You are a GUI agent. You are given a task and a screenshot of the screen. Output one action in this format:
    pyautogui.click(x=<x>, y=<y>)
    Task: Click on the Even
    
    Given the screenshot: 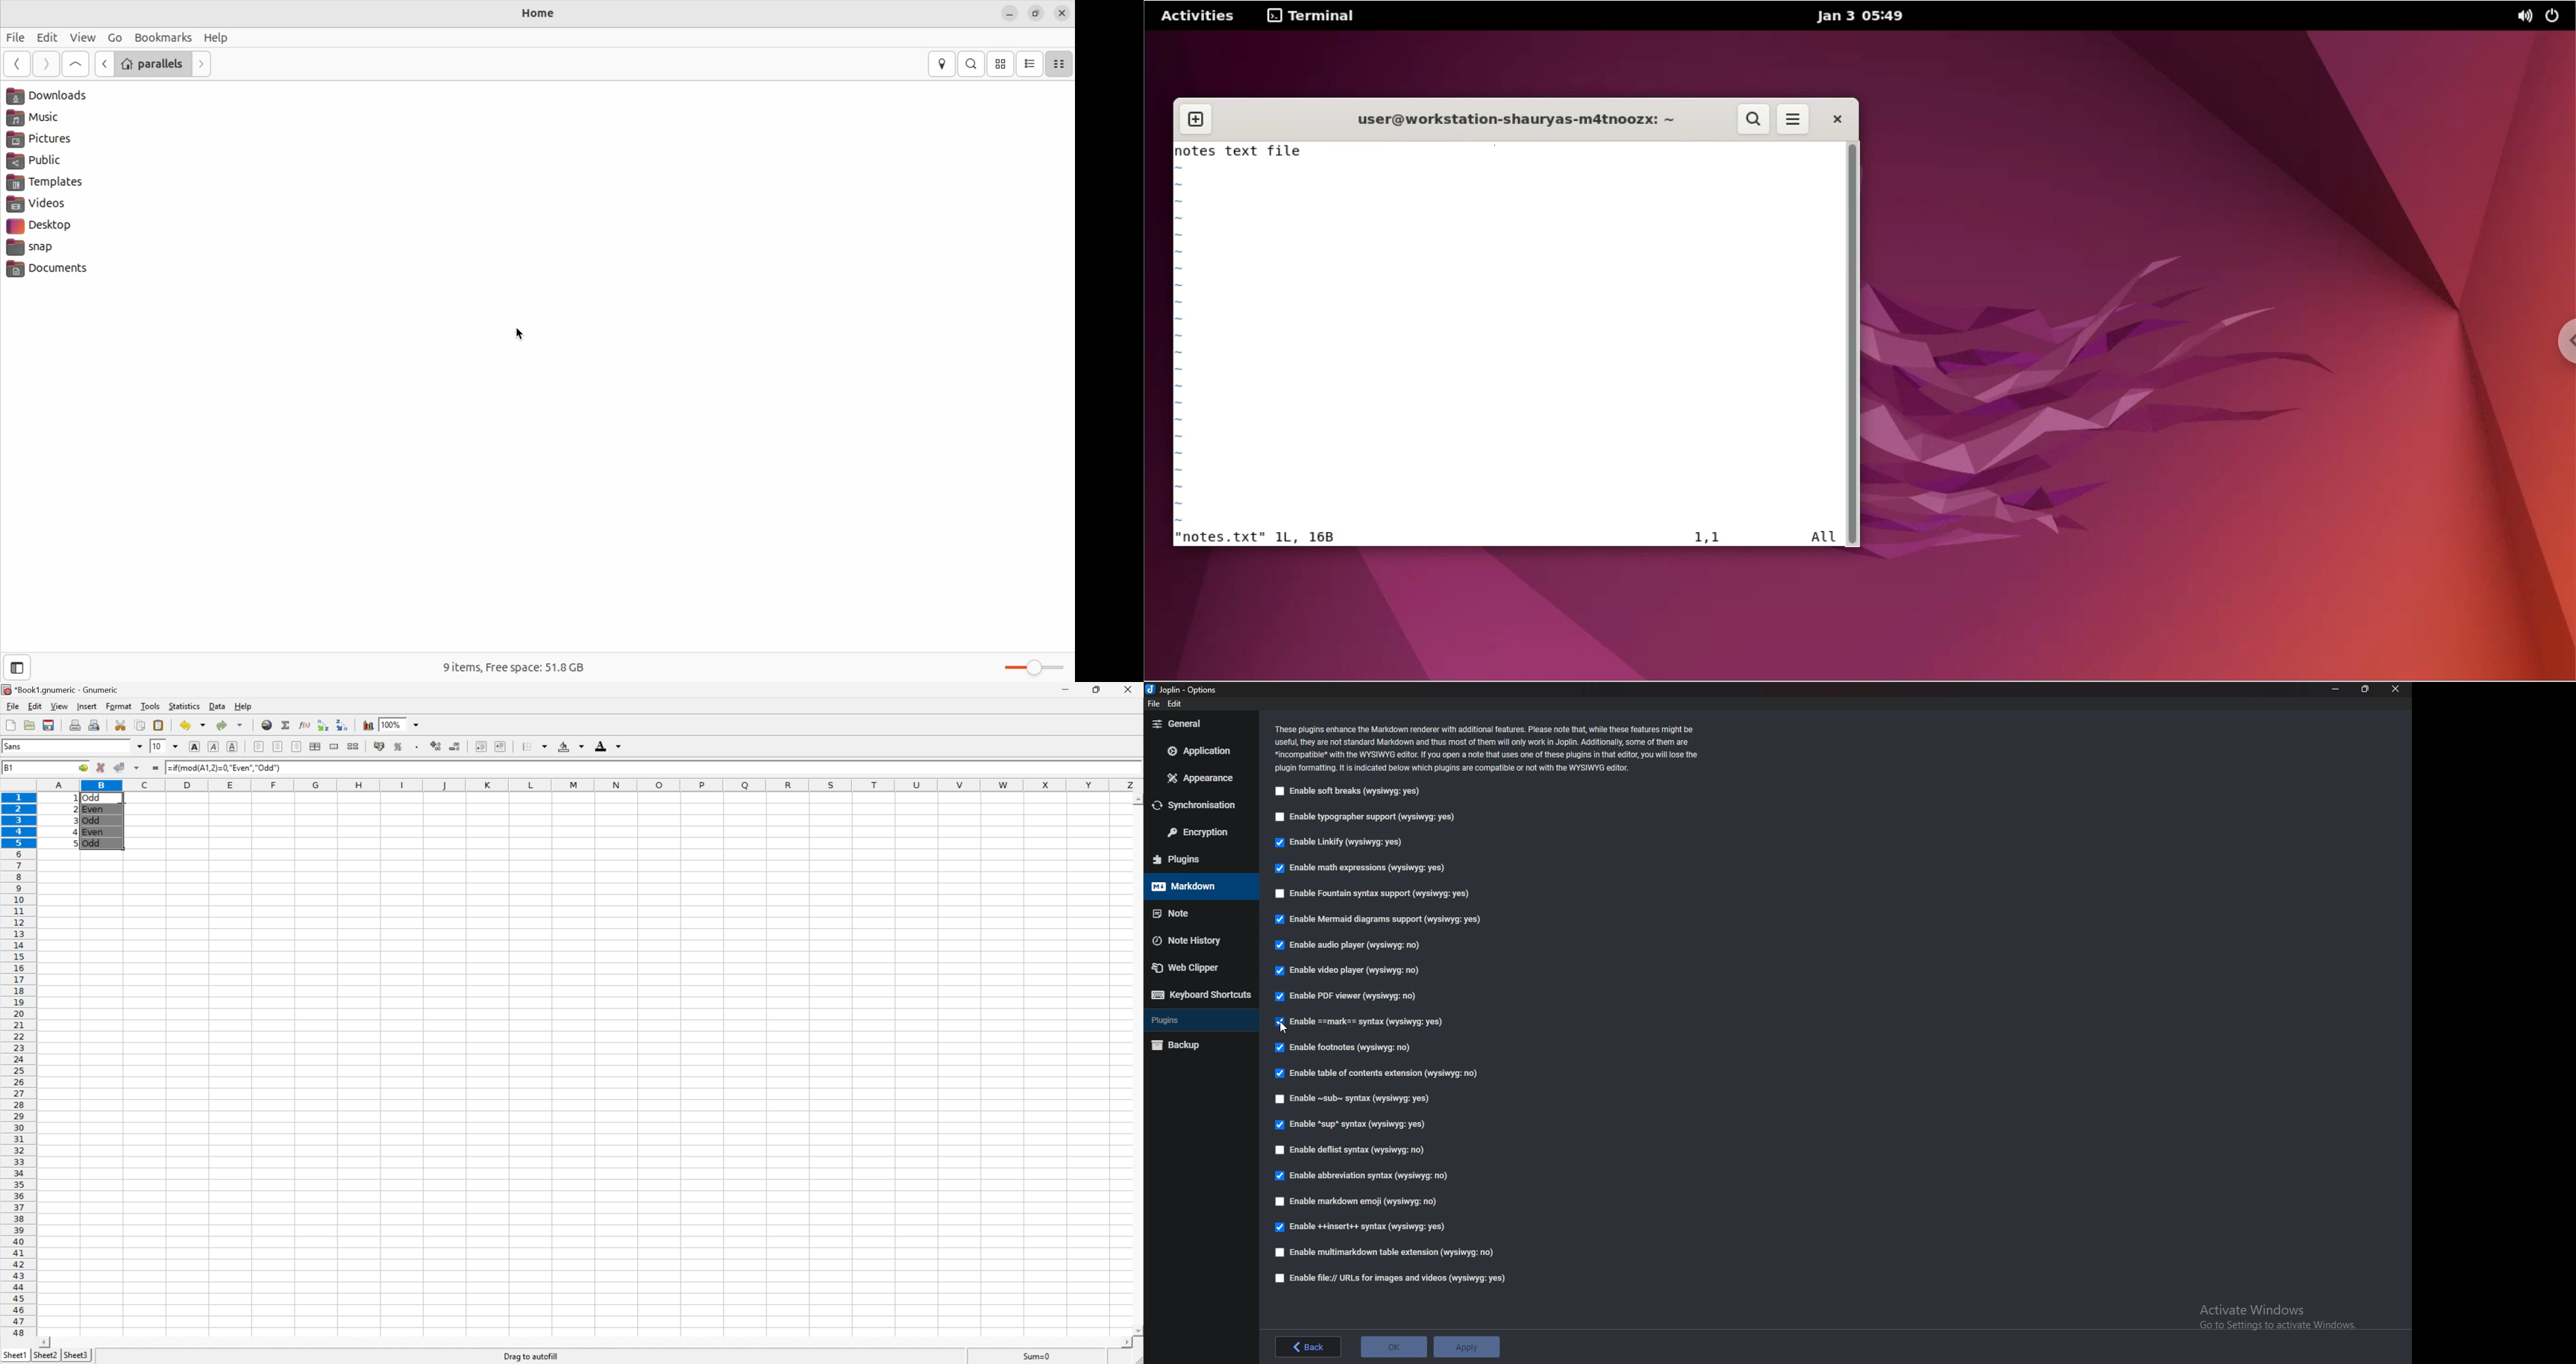 What is the action you would take?
    pyautogui.click(x=96, y=831)
    